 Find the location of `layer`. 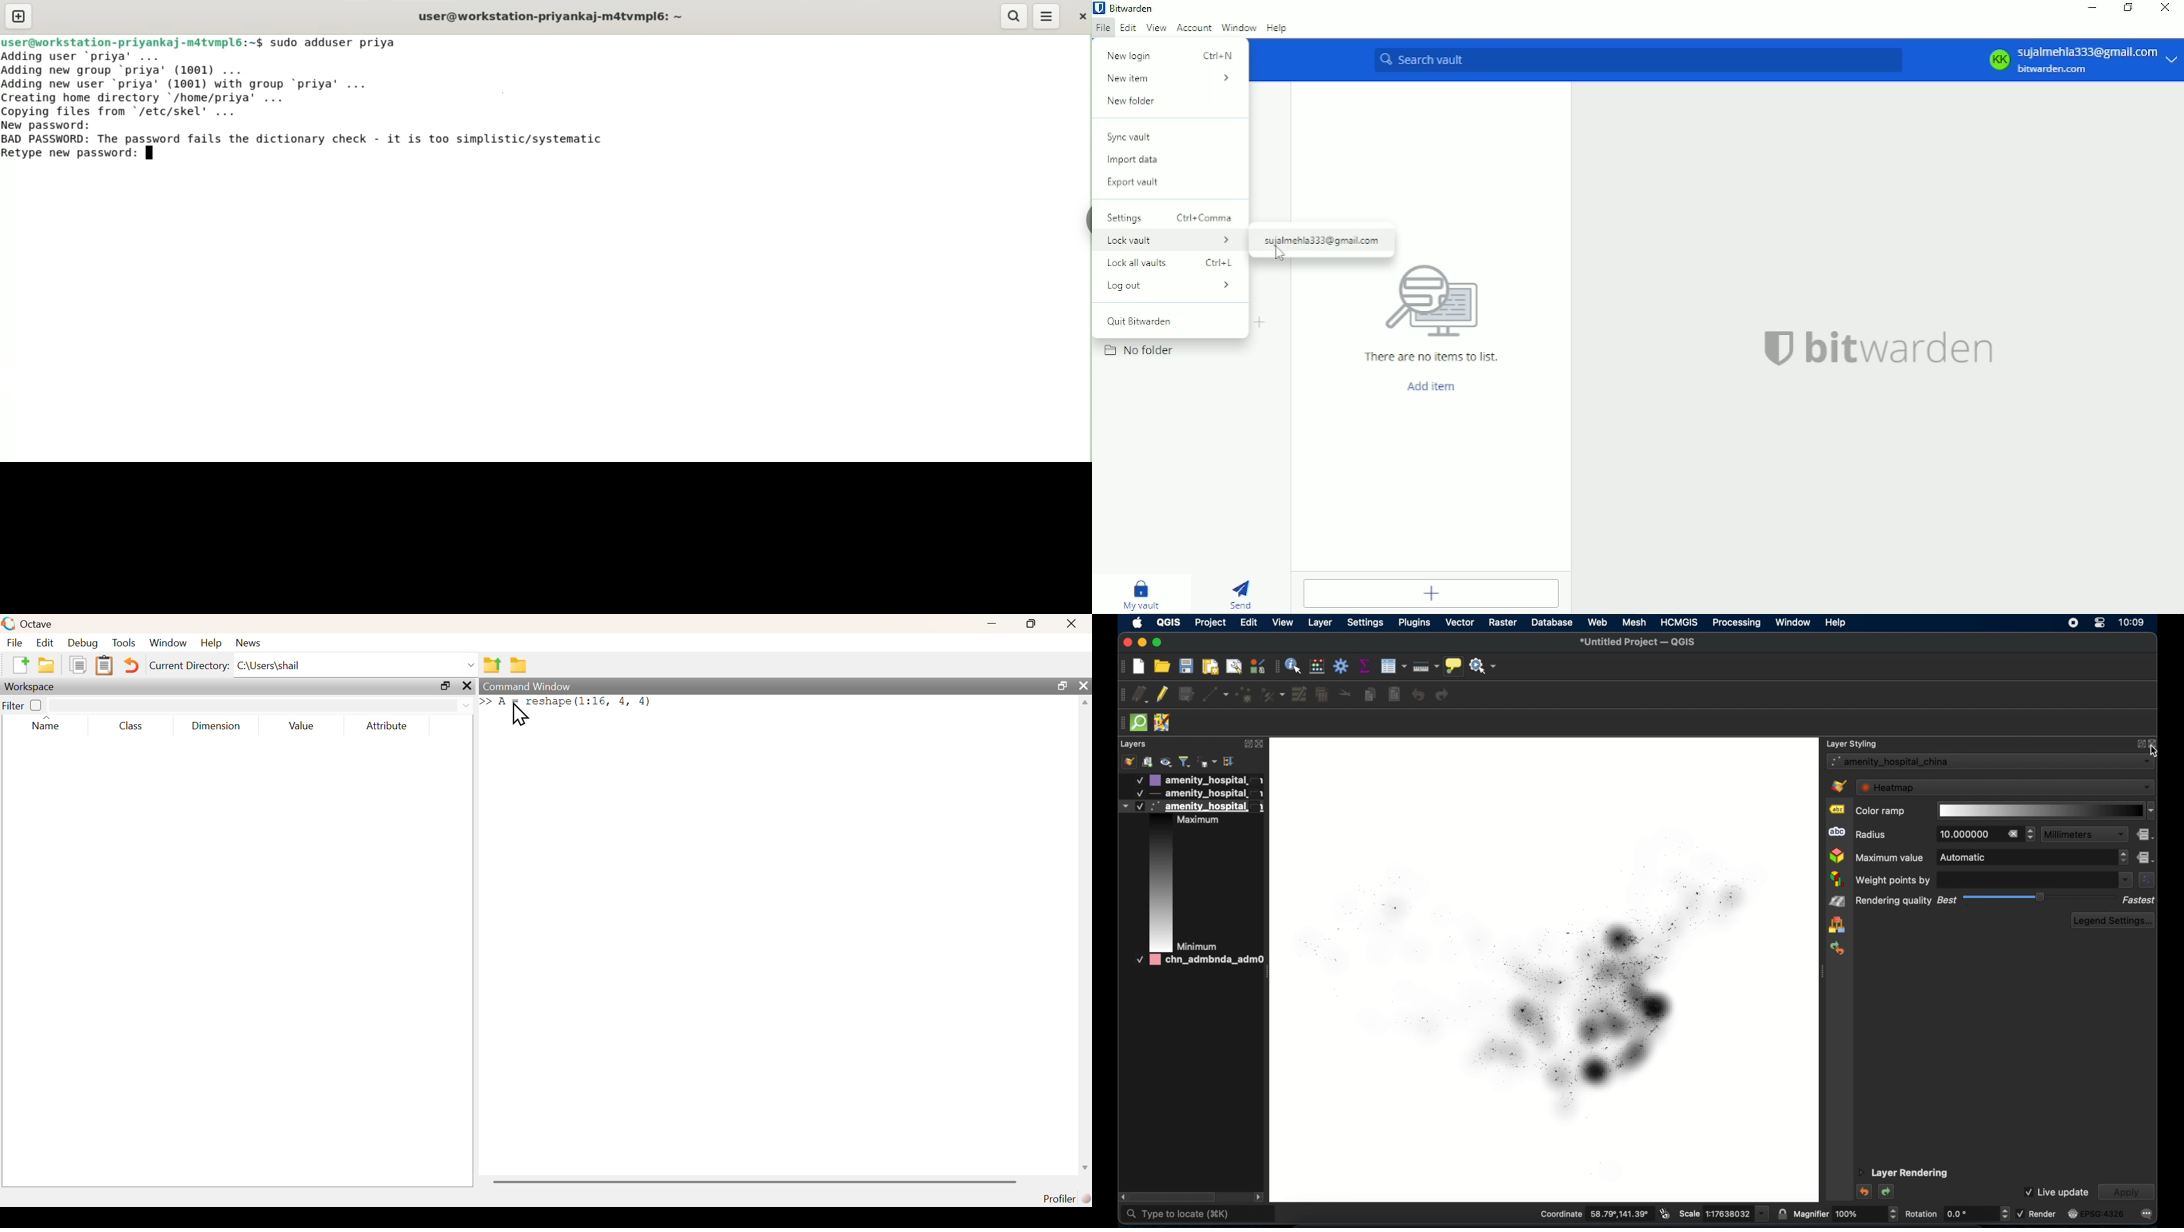

layer is located at coordinates (1319, 623).